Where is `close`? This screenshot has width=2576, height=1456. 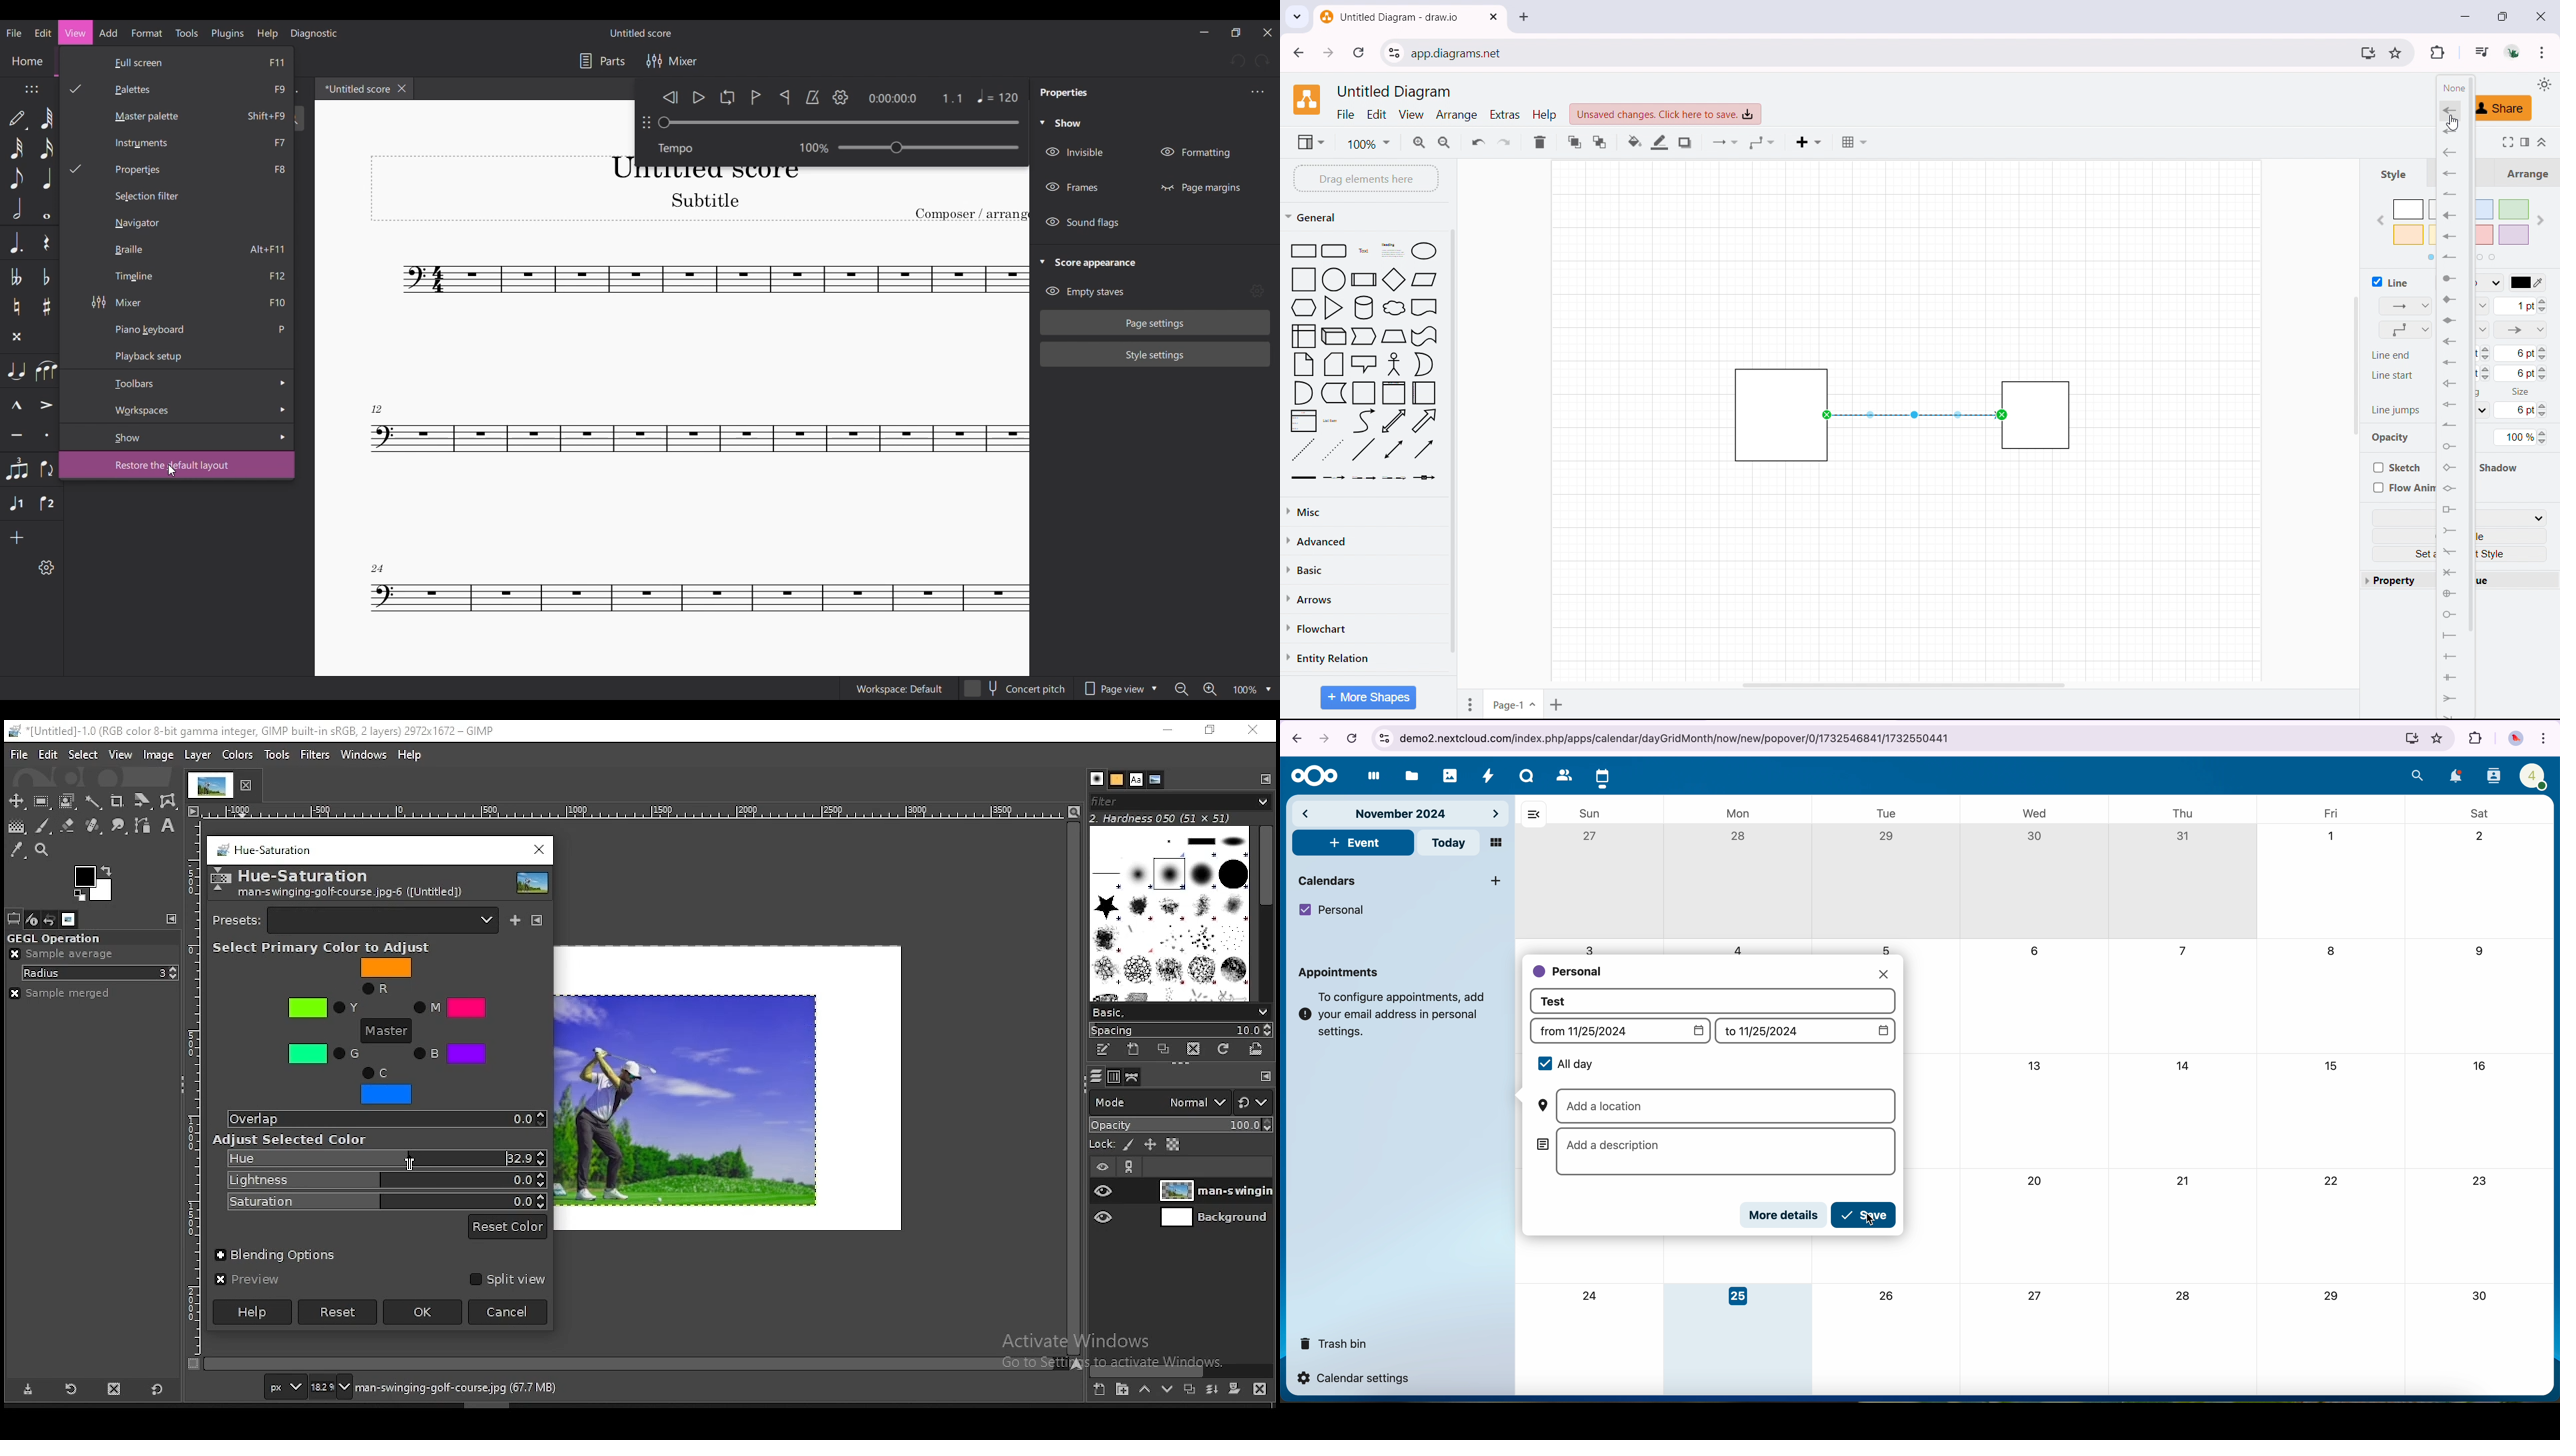
close is located at coordinates (2540, 15).